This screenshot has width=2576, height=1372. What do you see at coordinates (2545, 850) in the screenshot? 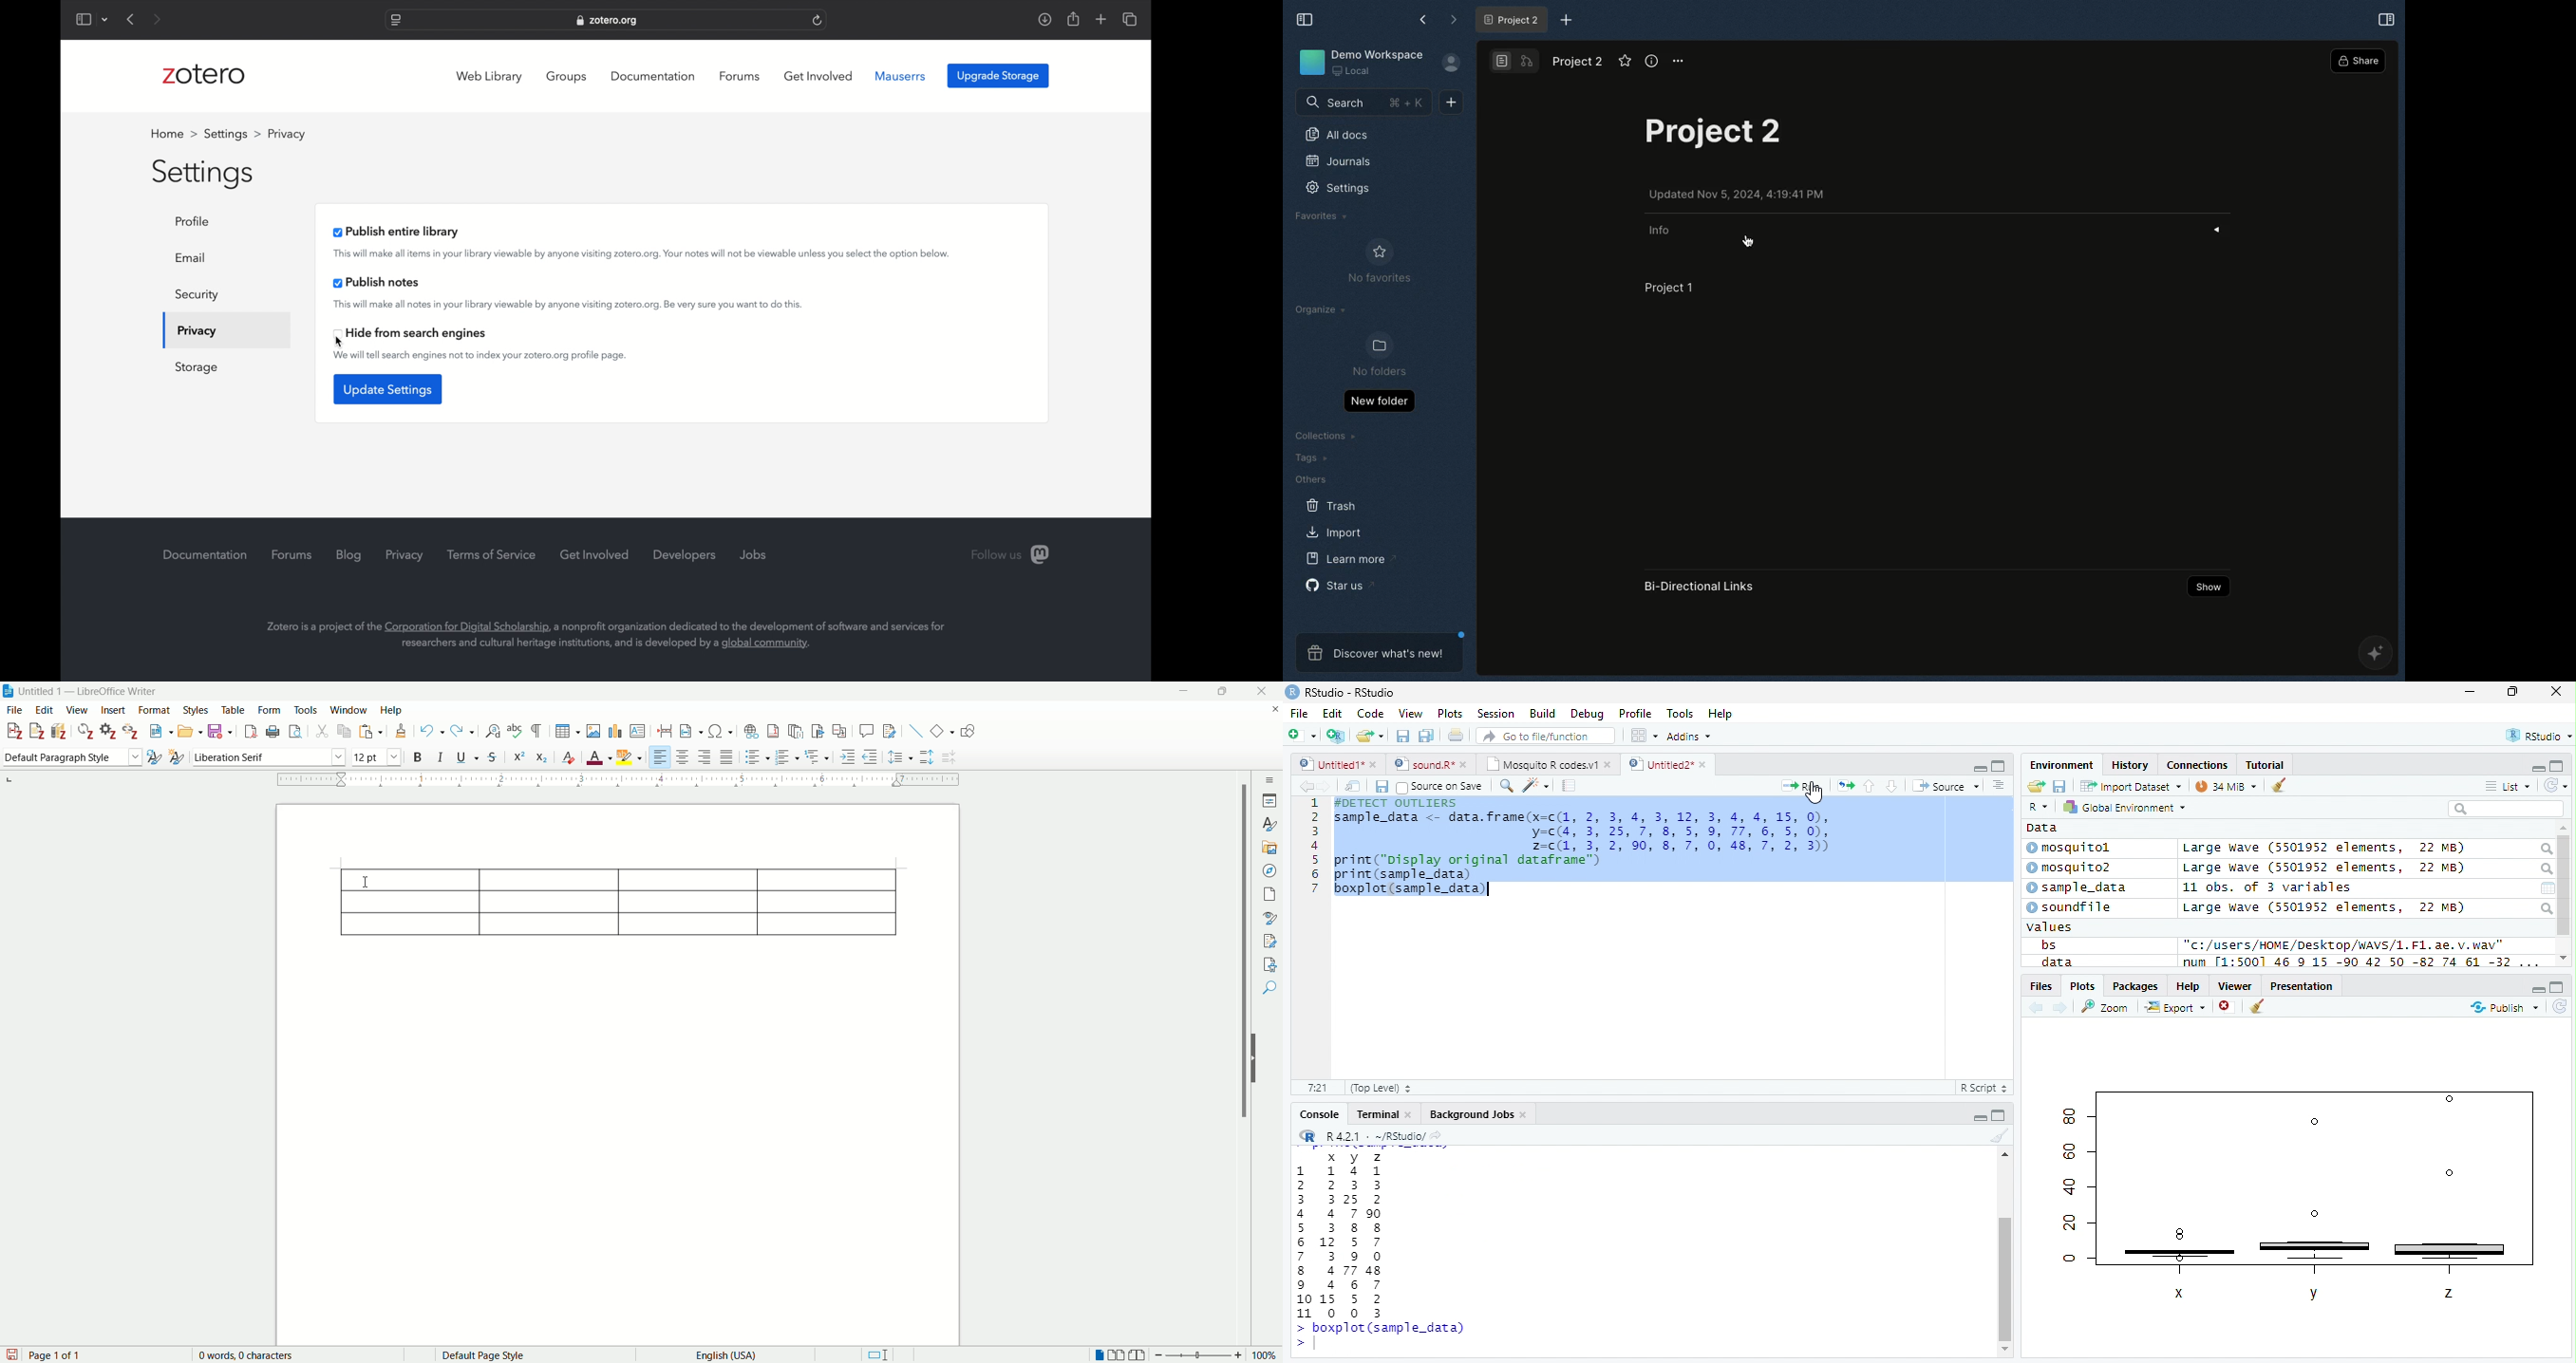
I see `search` at bounding box center [2545, 850].